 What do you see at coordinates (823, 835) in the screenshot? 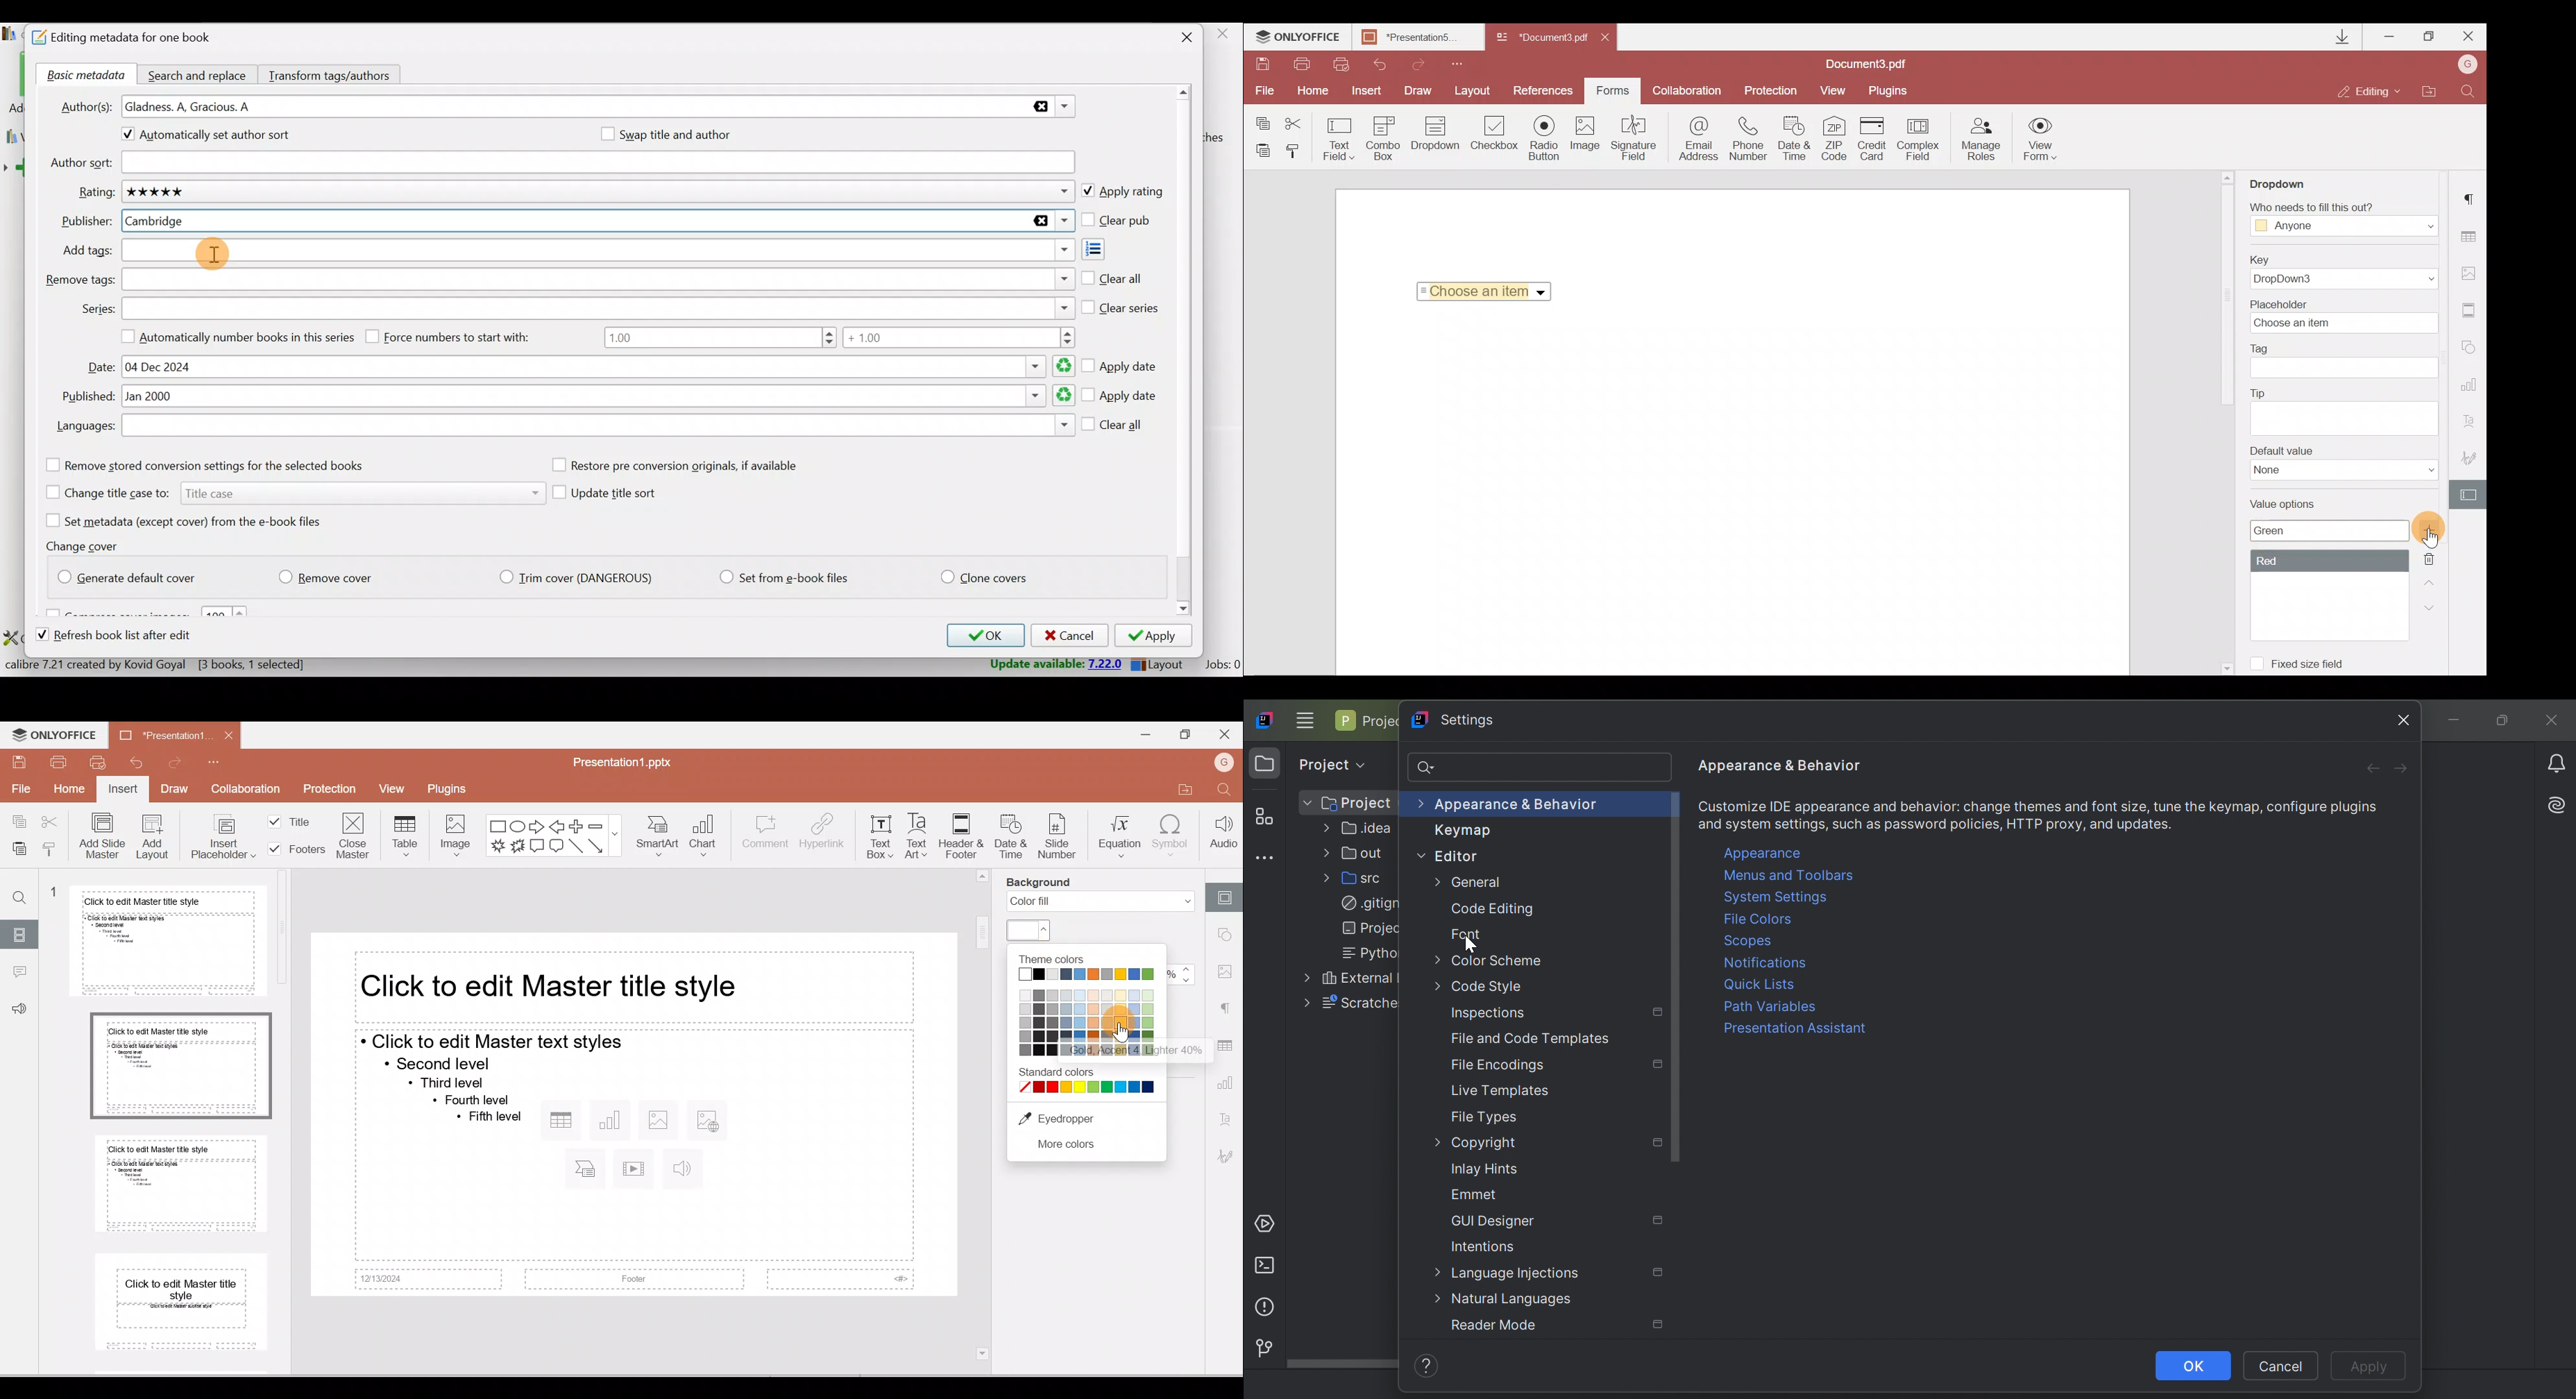
I see `Hyperlink` at bounding box center [823, 835].